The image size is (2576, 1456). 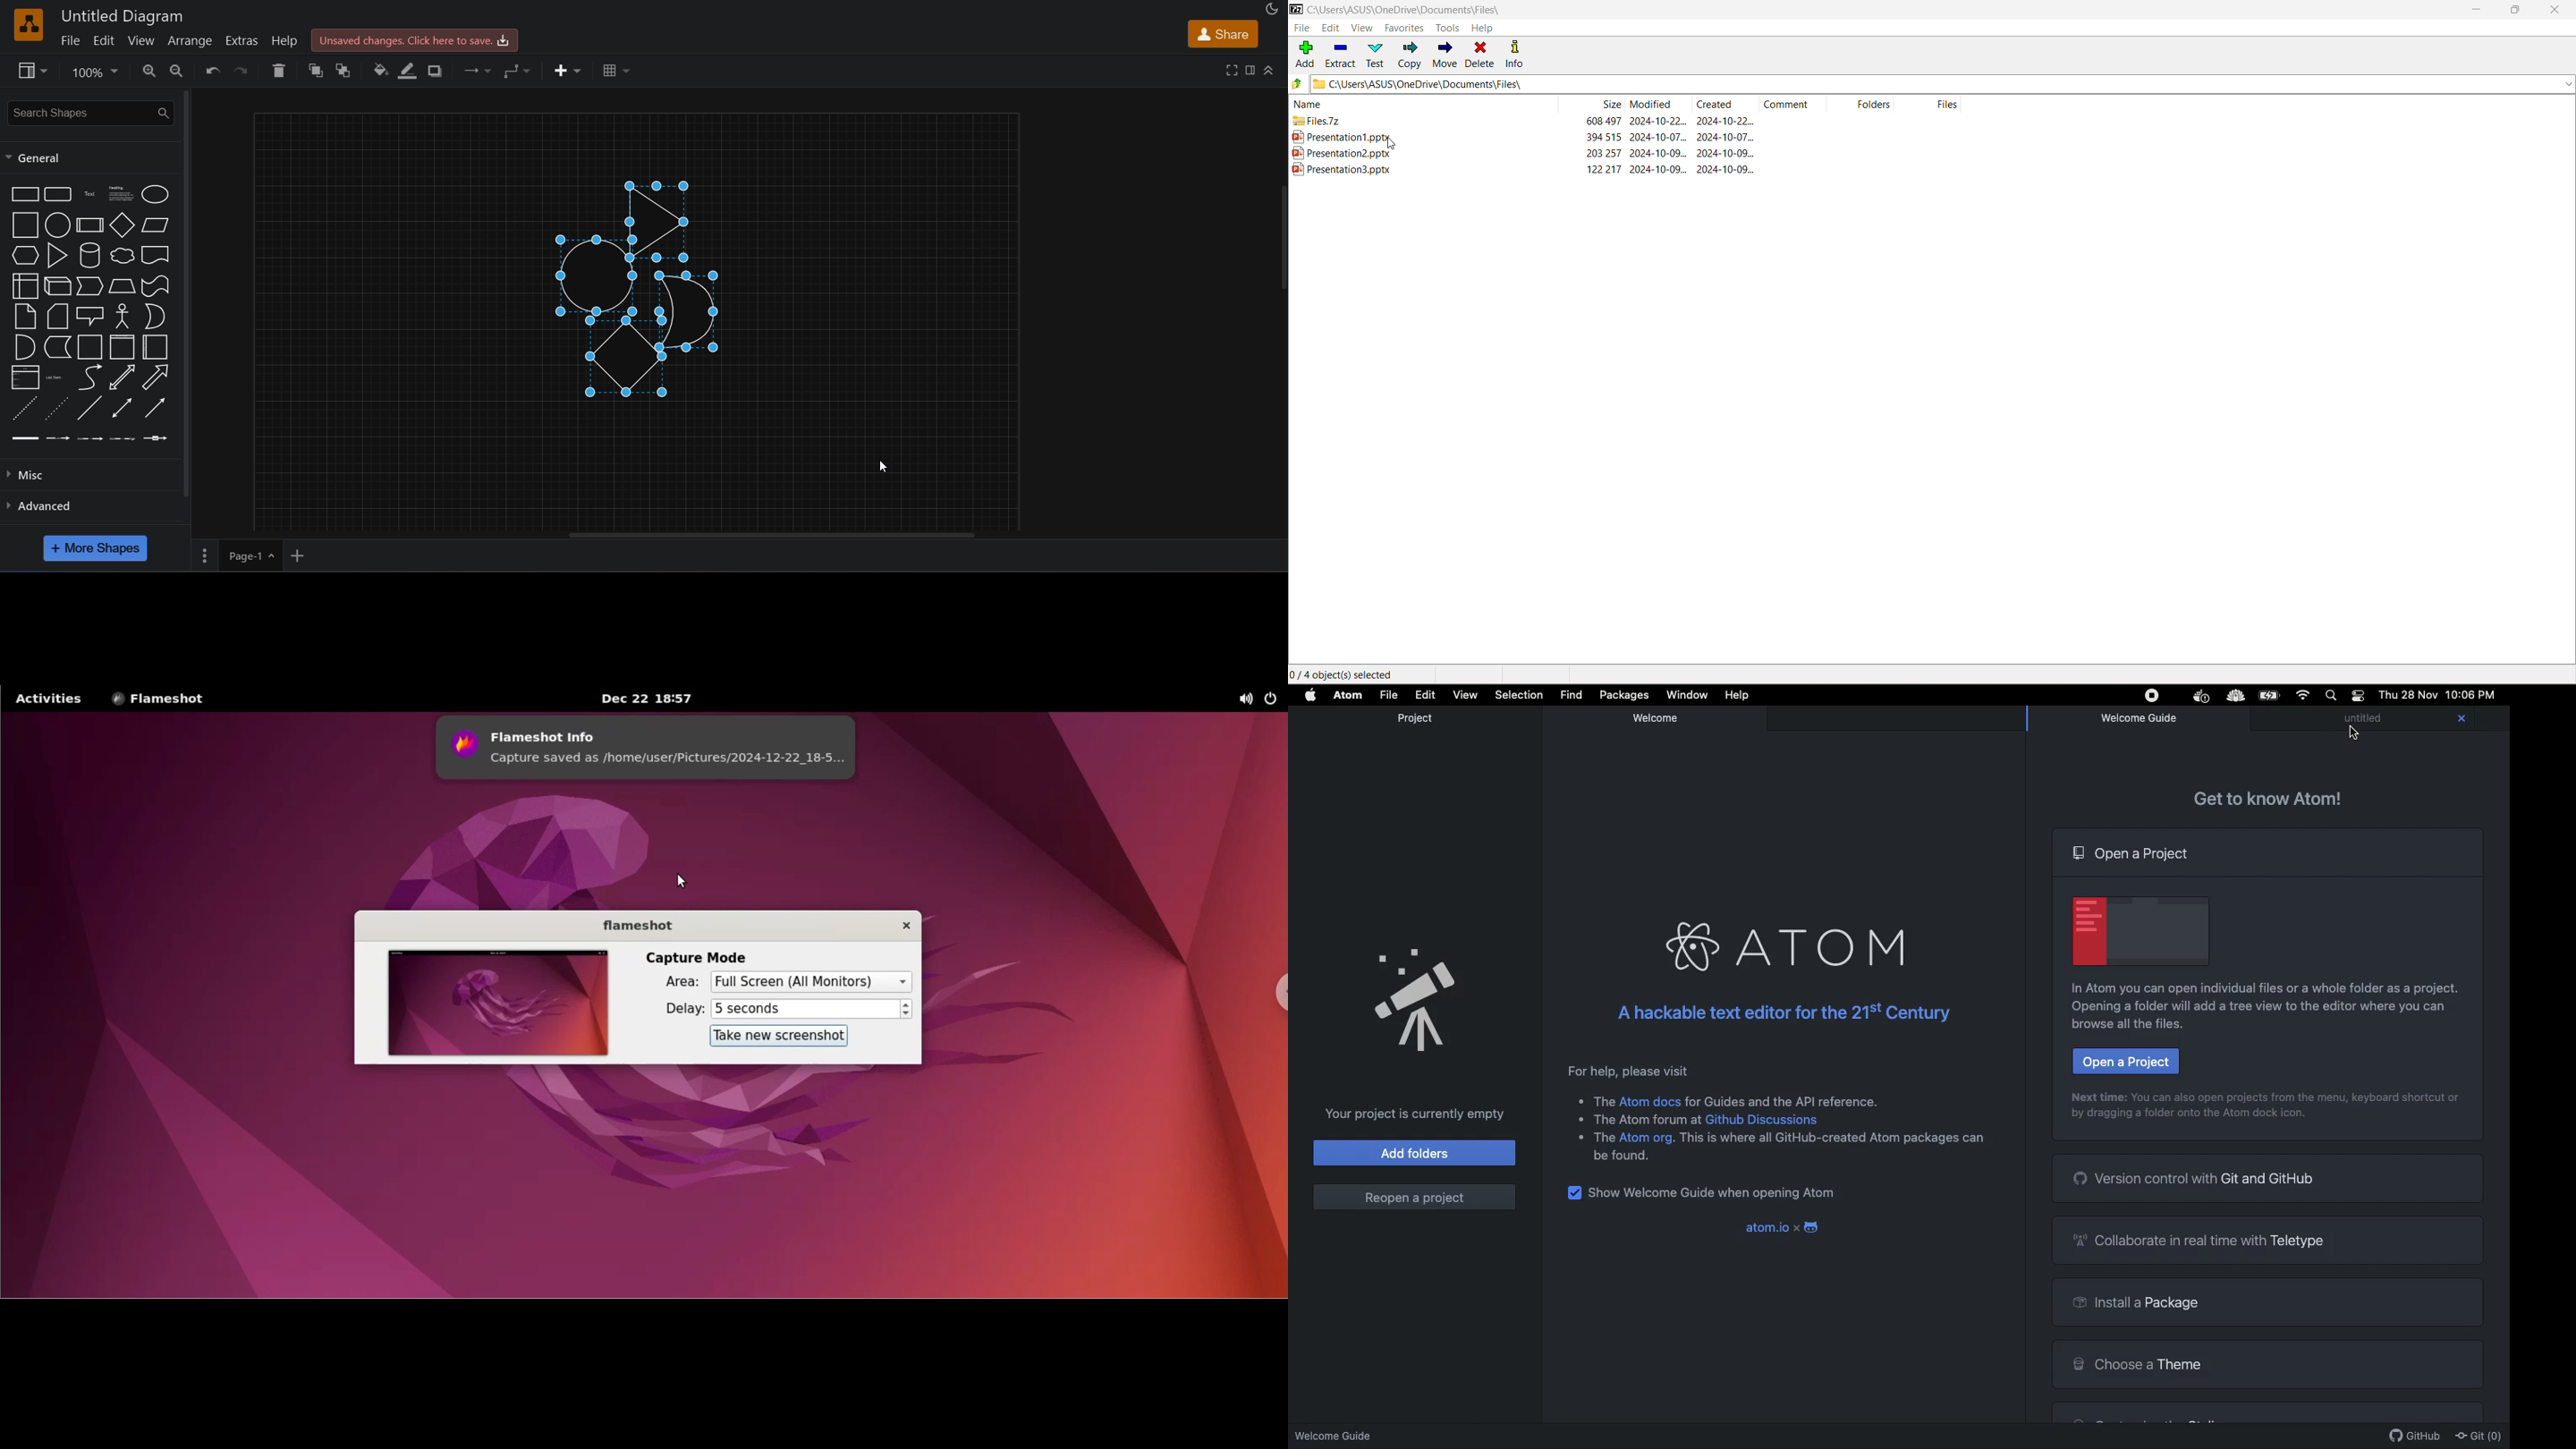 What do you see at coordinates (162, 699) in the screenshot?
I see `flameshot options` at bounding box center [162, 699].